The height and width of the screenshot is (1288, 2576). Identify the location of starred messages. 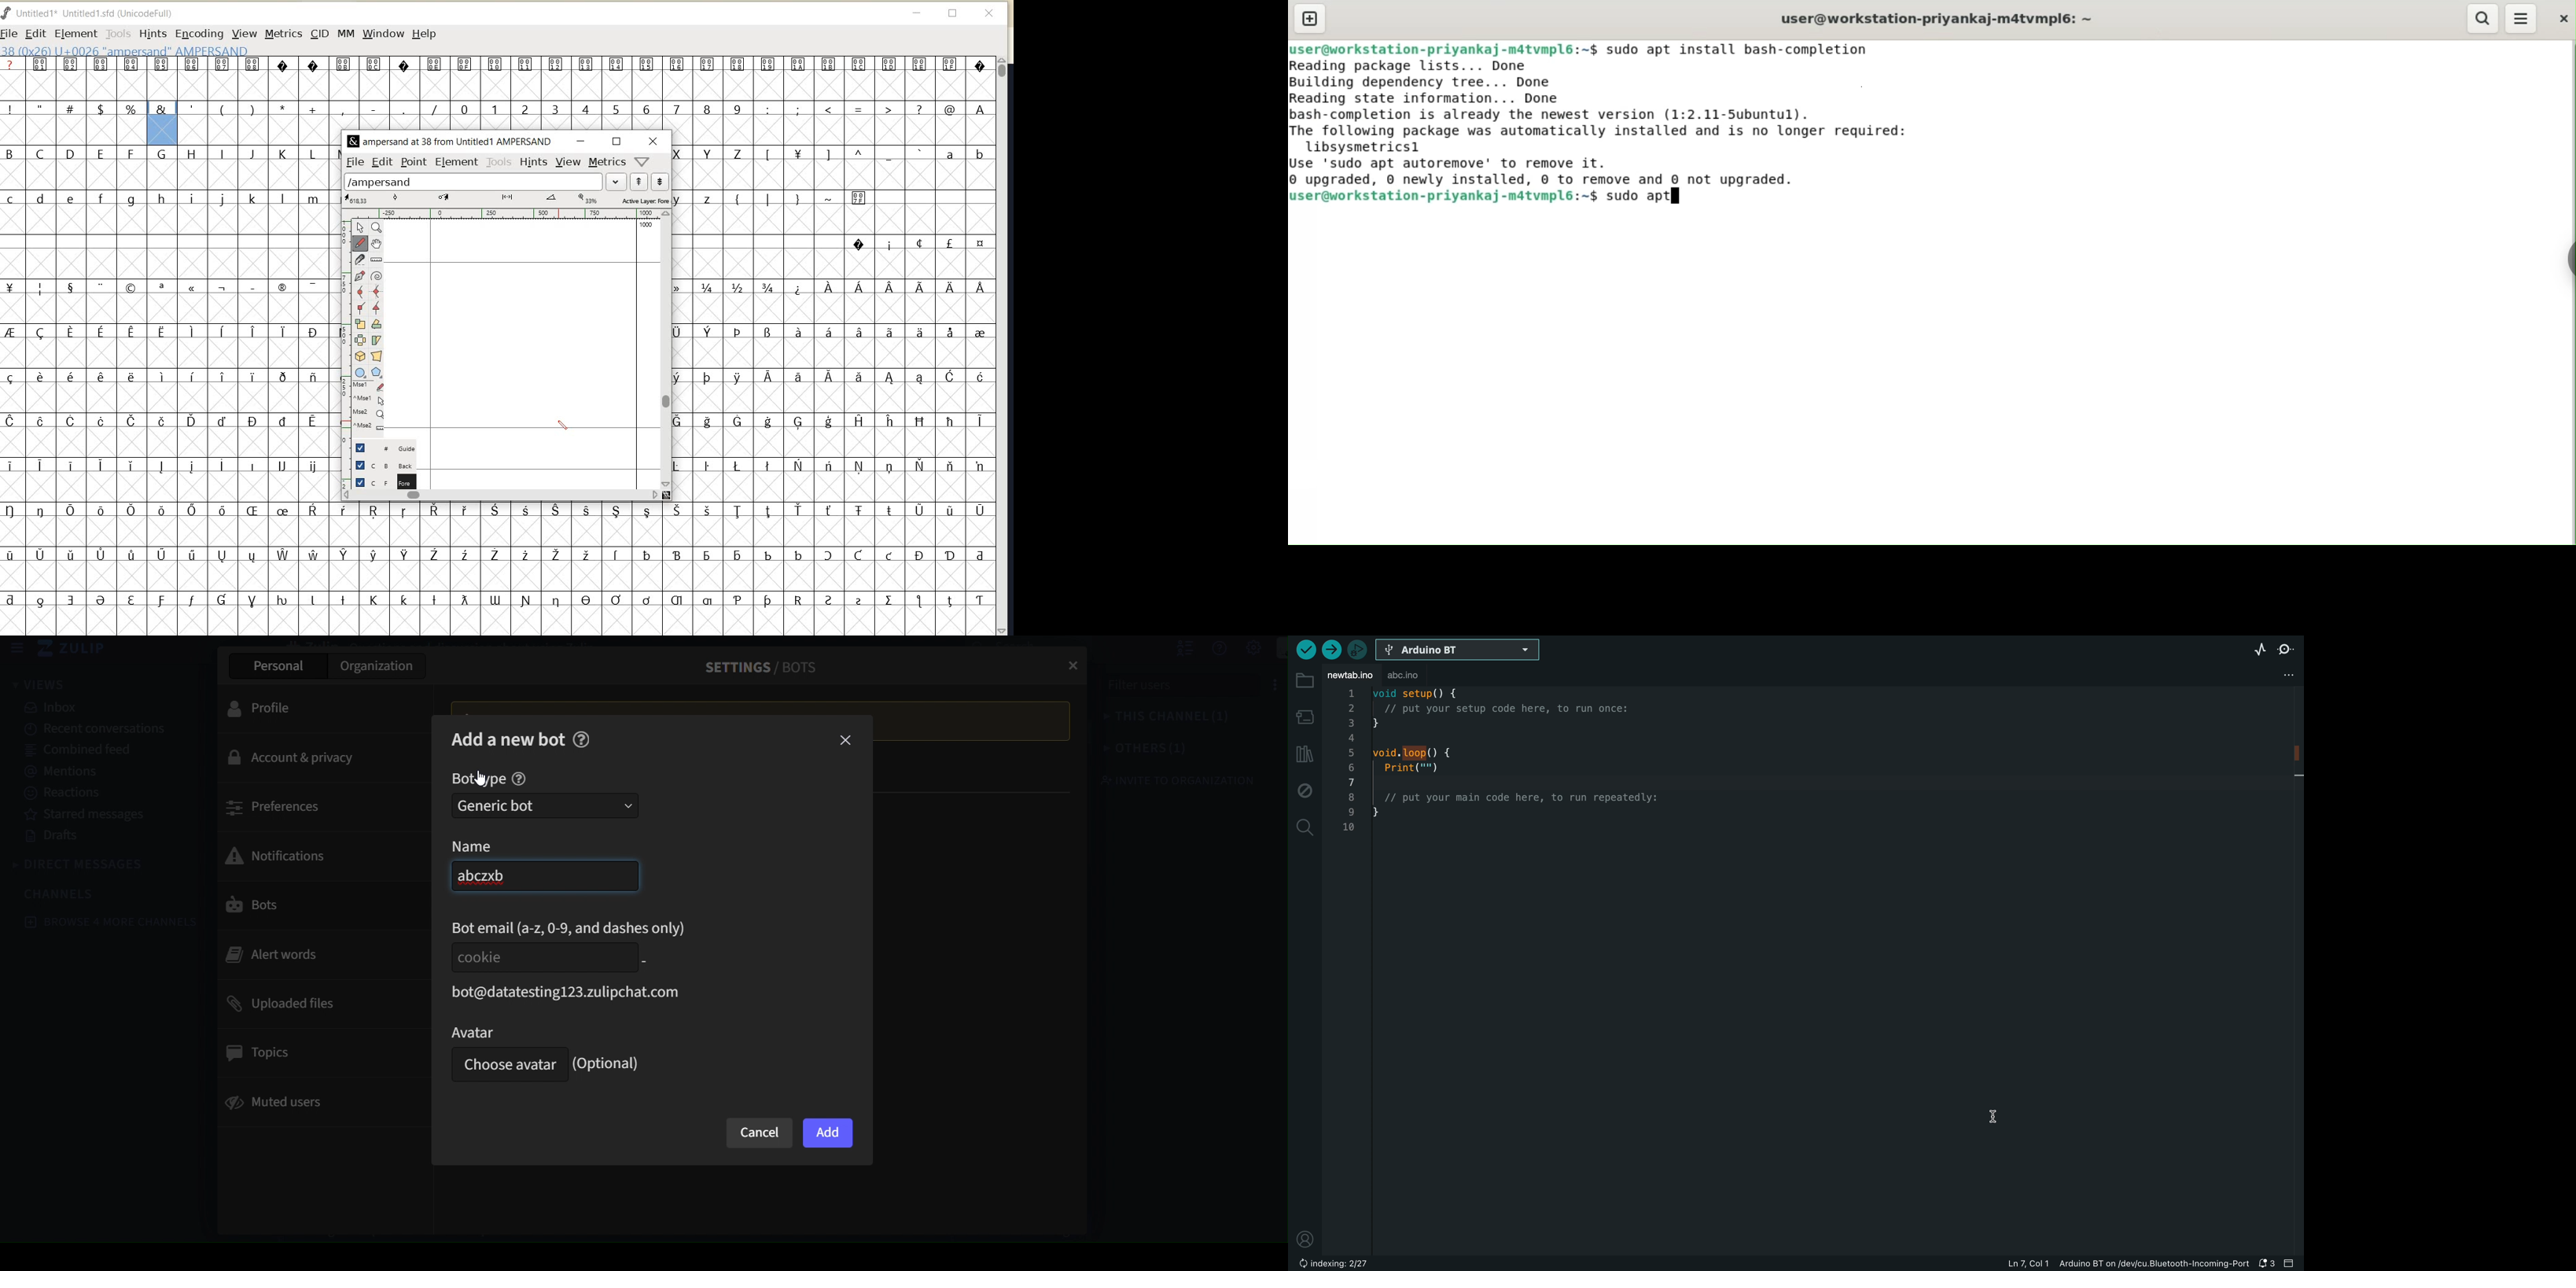
(88, 813).